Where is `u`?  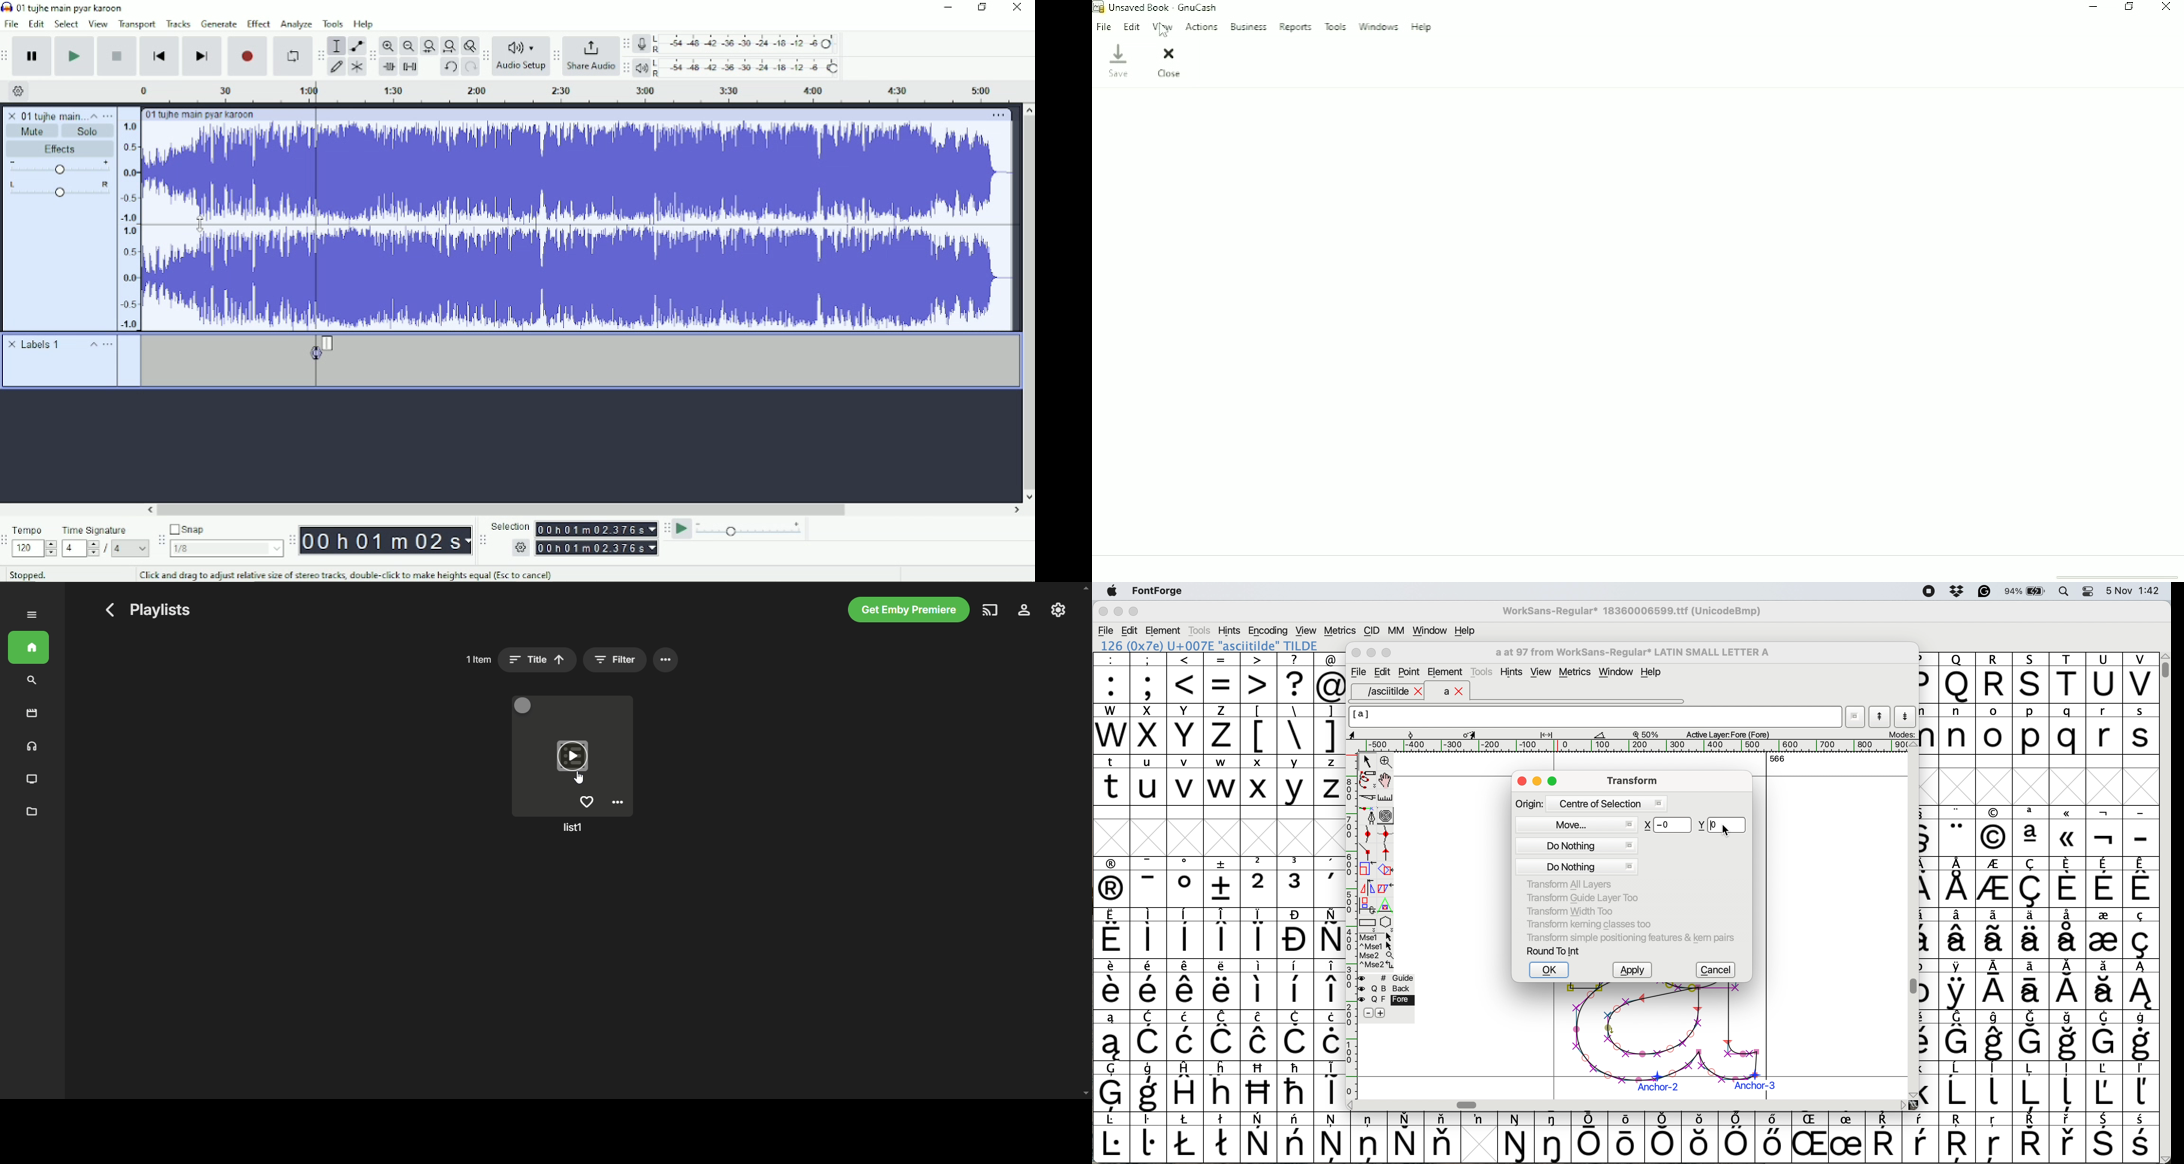 u is located at coordinates (1149, 780).